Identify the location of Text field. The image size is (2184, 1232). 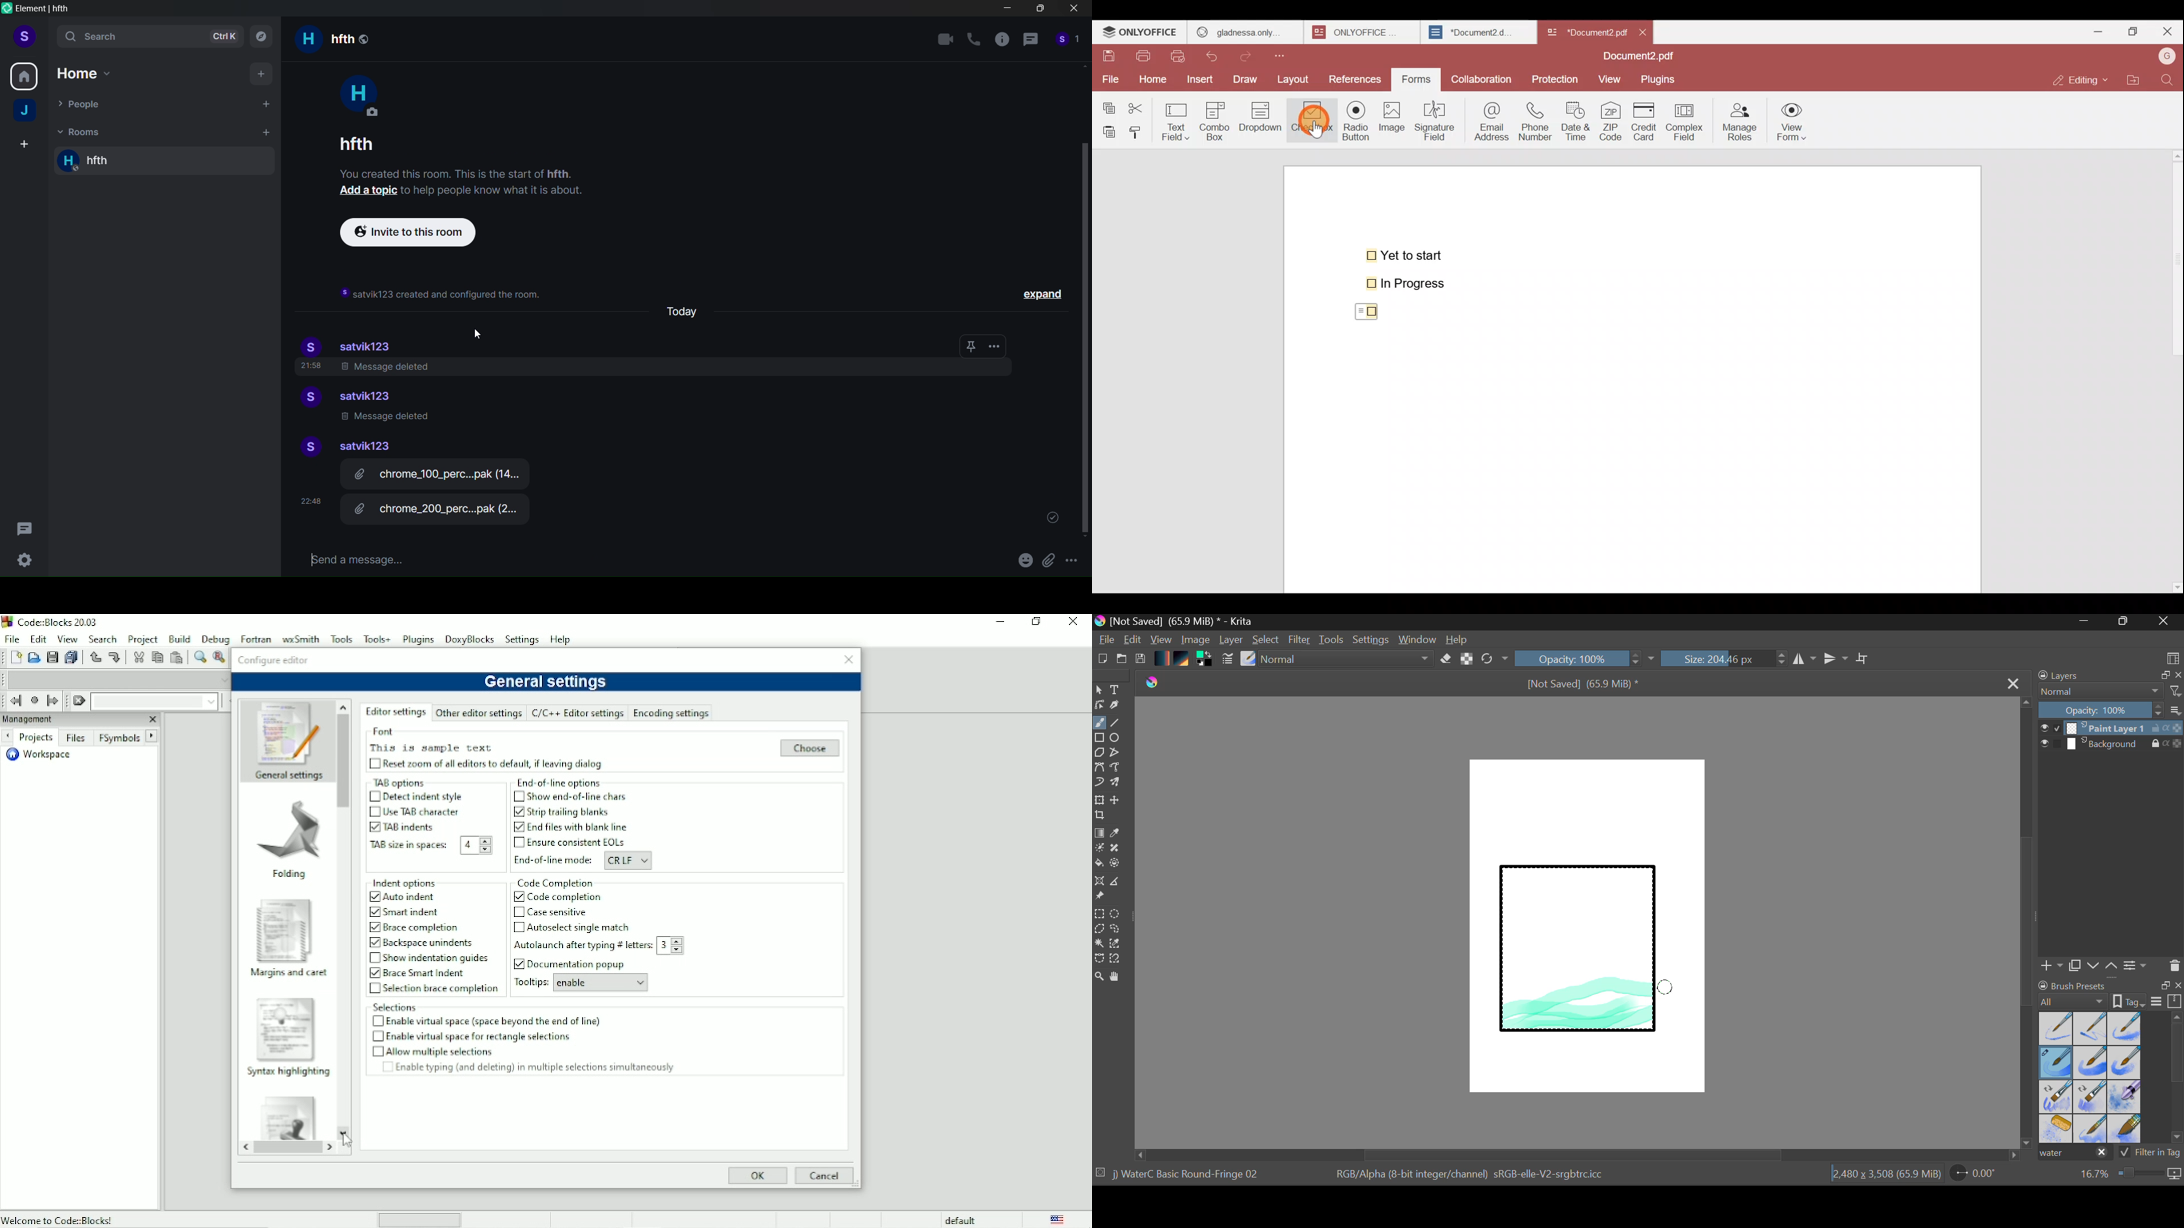
(1178, 118).